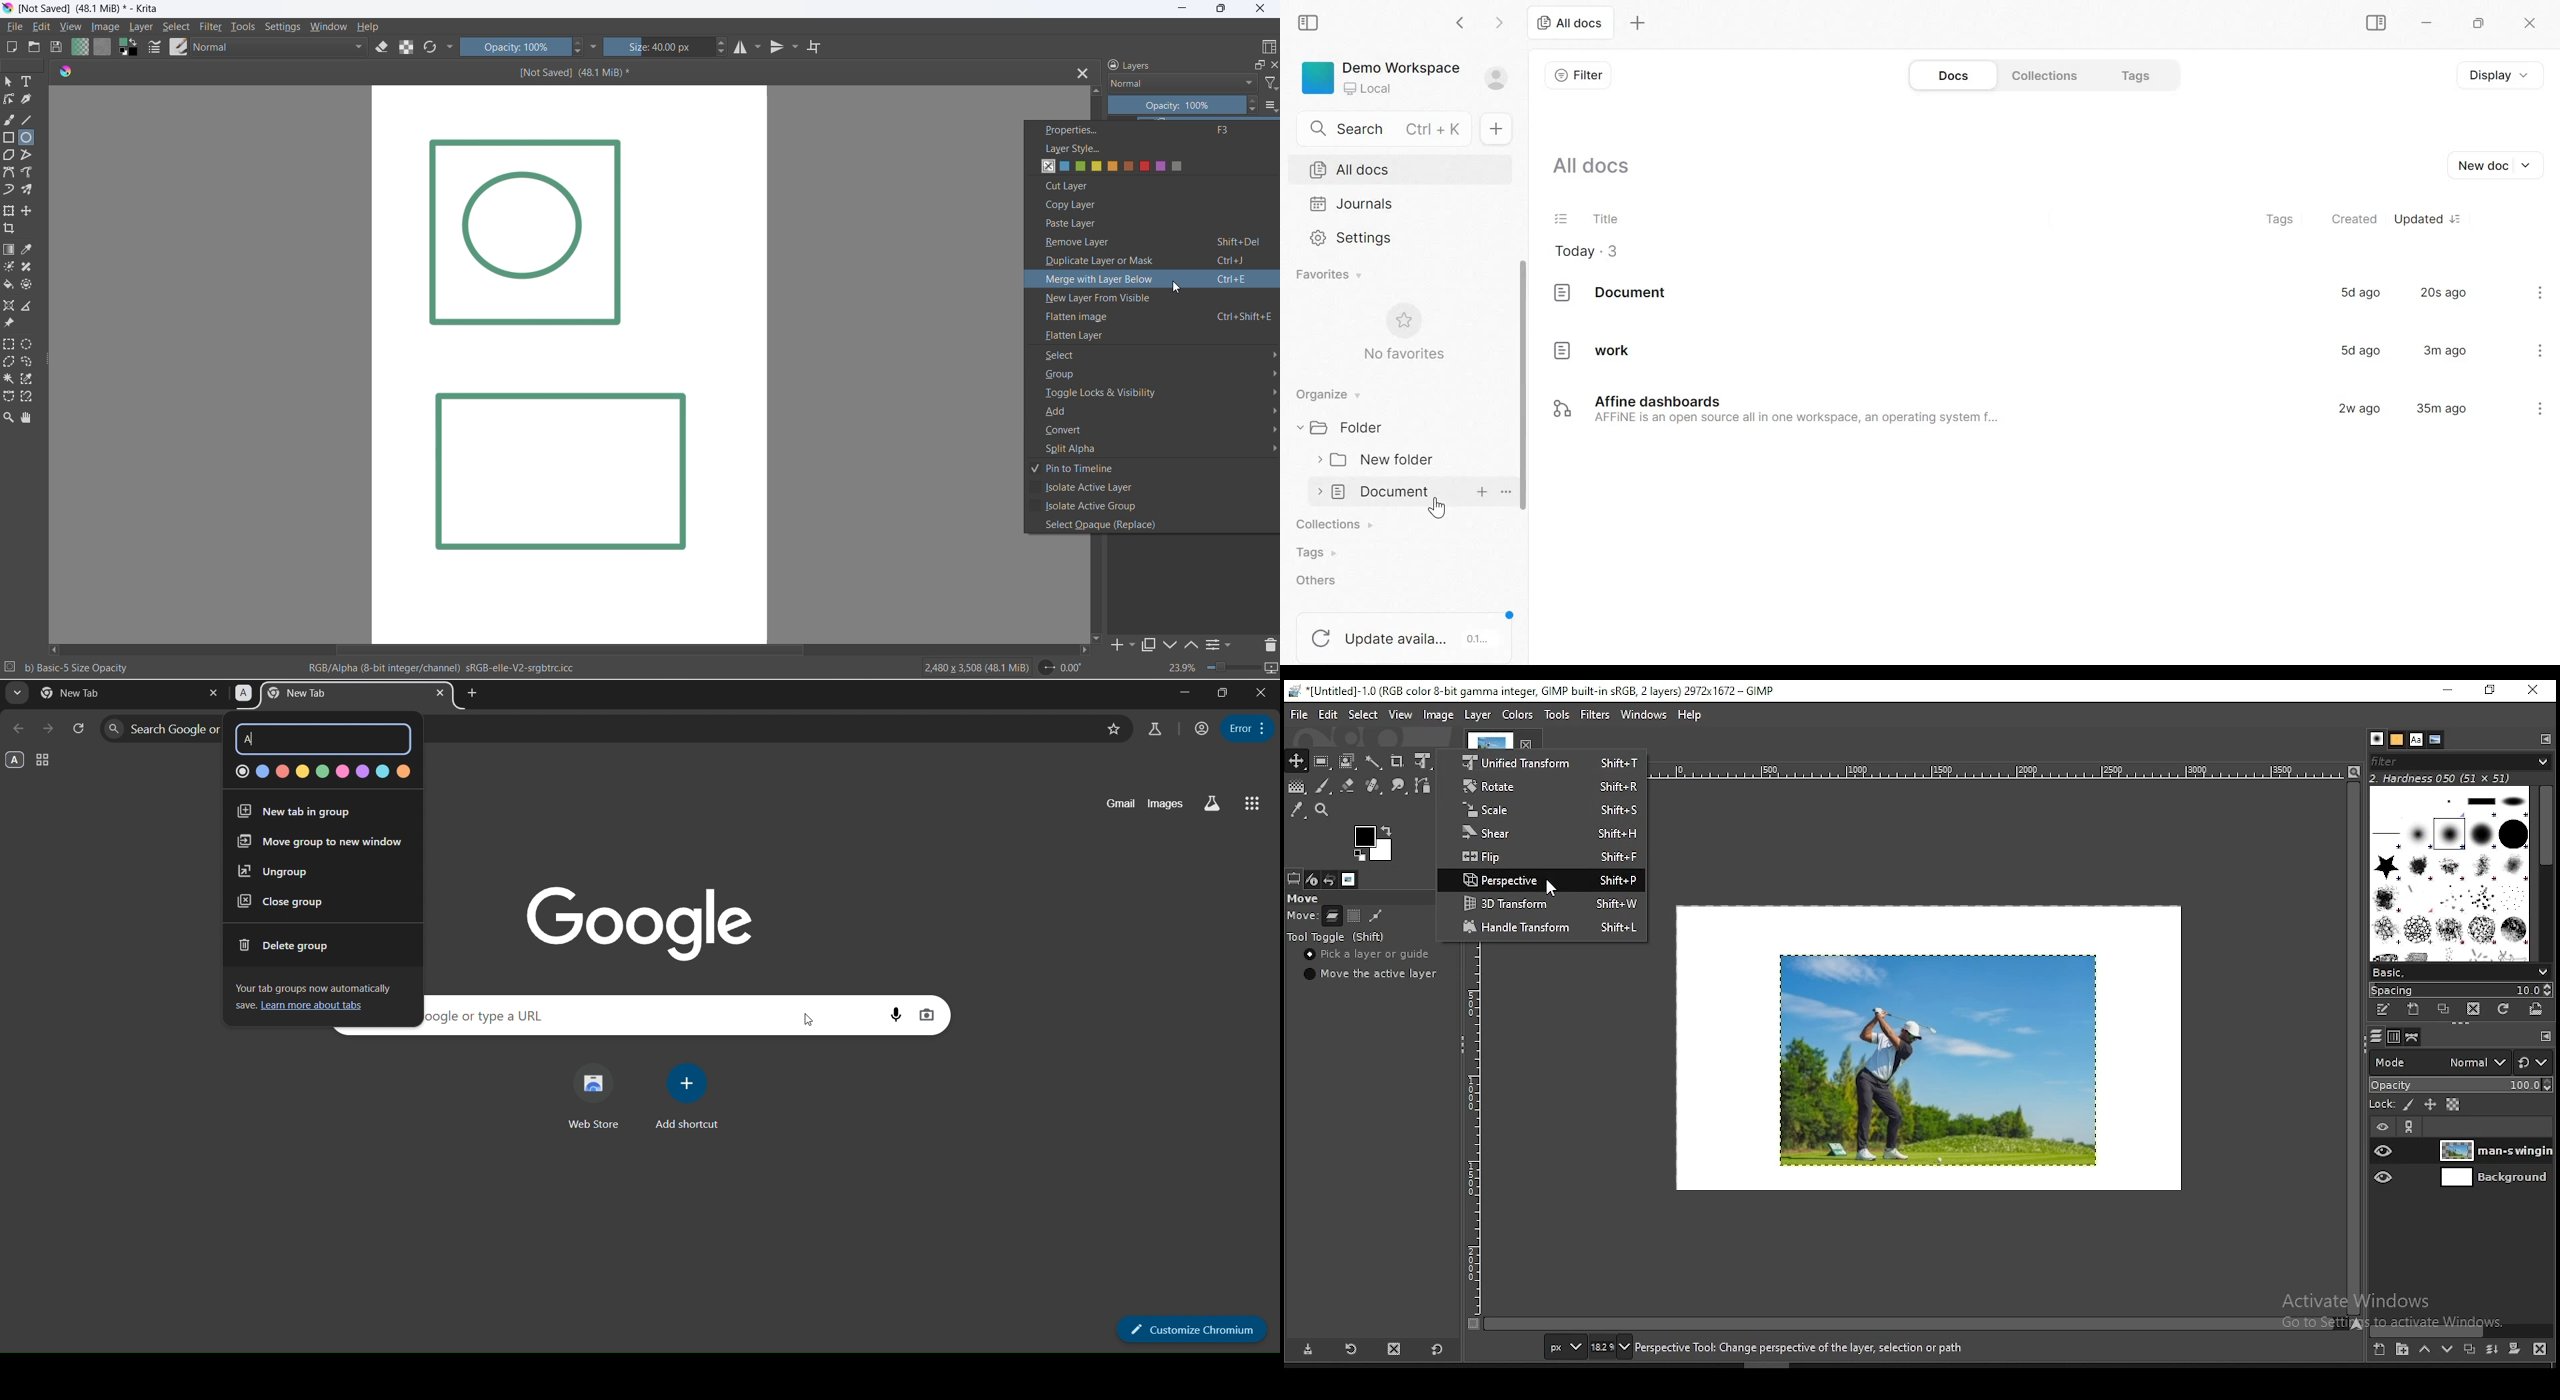 This screenshot has height=1400, width=2576. What do you see at coordinates (146, 28) in the screenshot?
I see `layer` at bounding box center [146, 28].